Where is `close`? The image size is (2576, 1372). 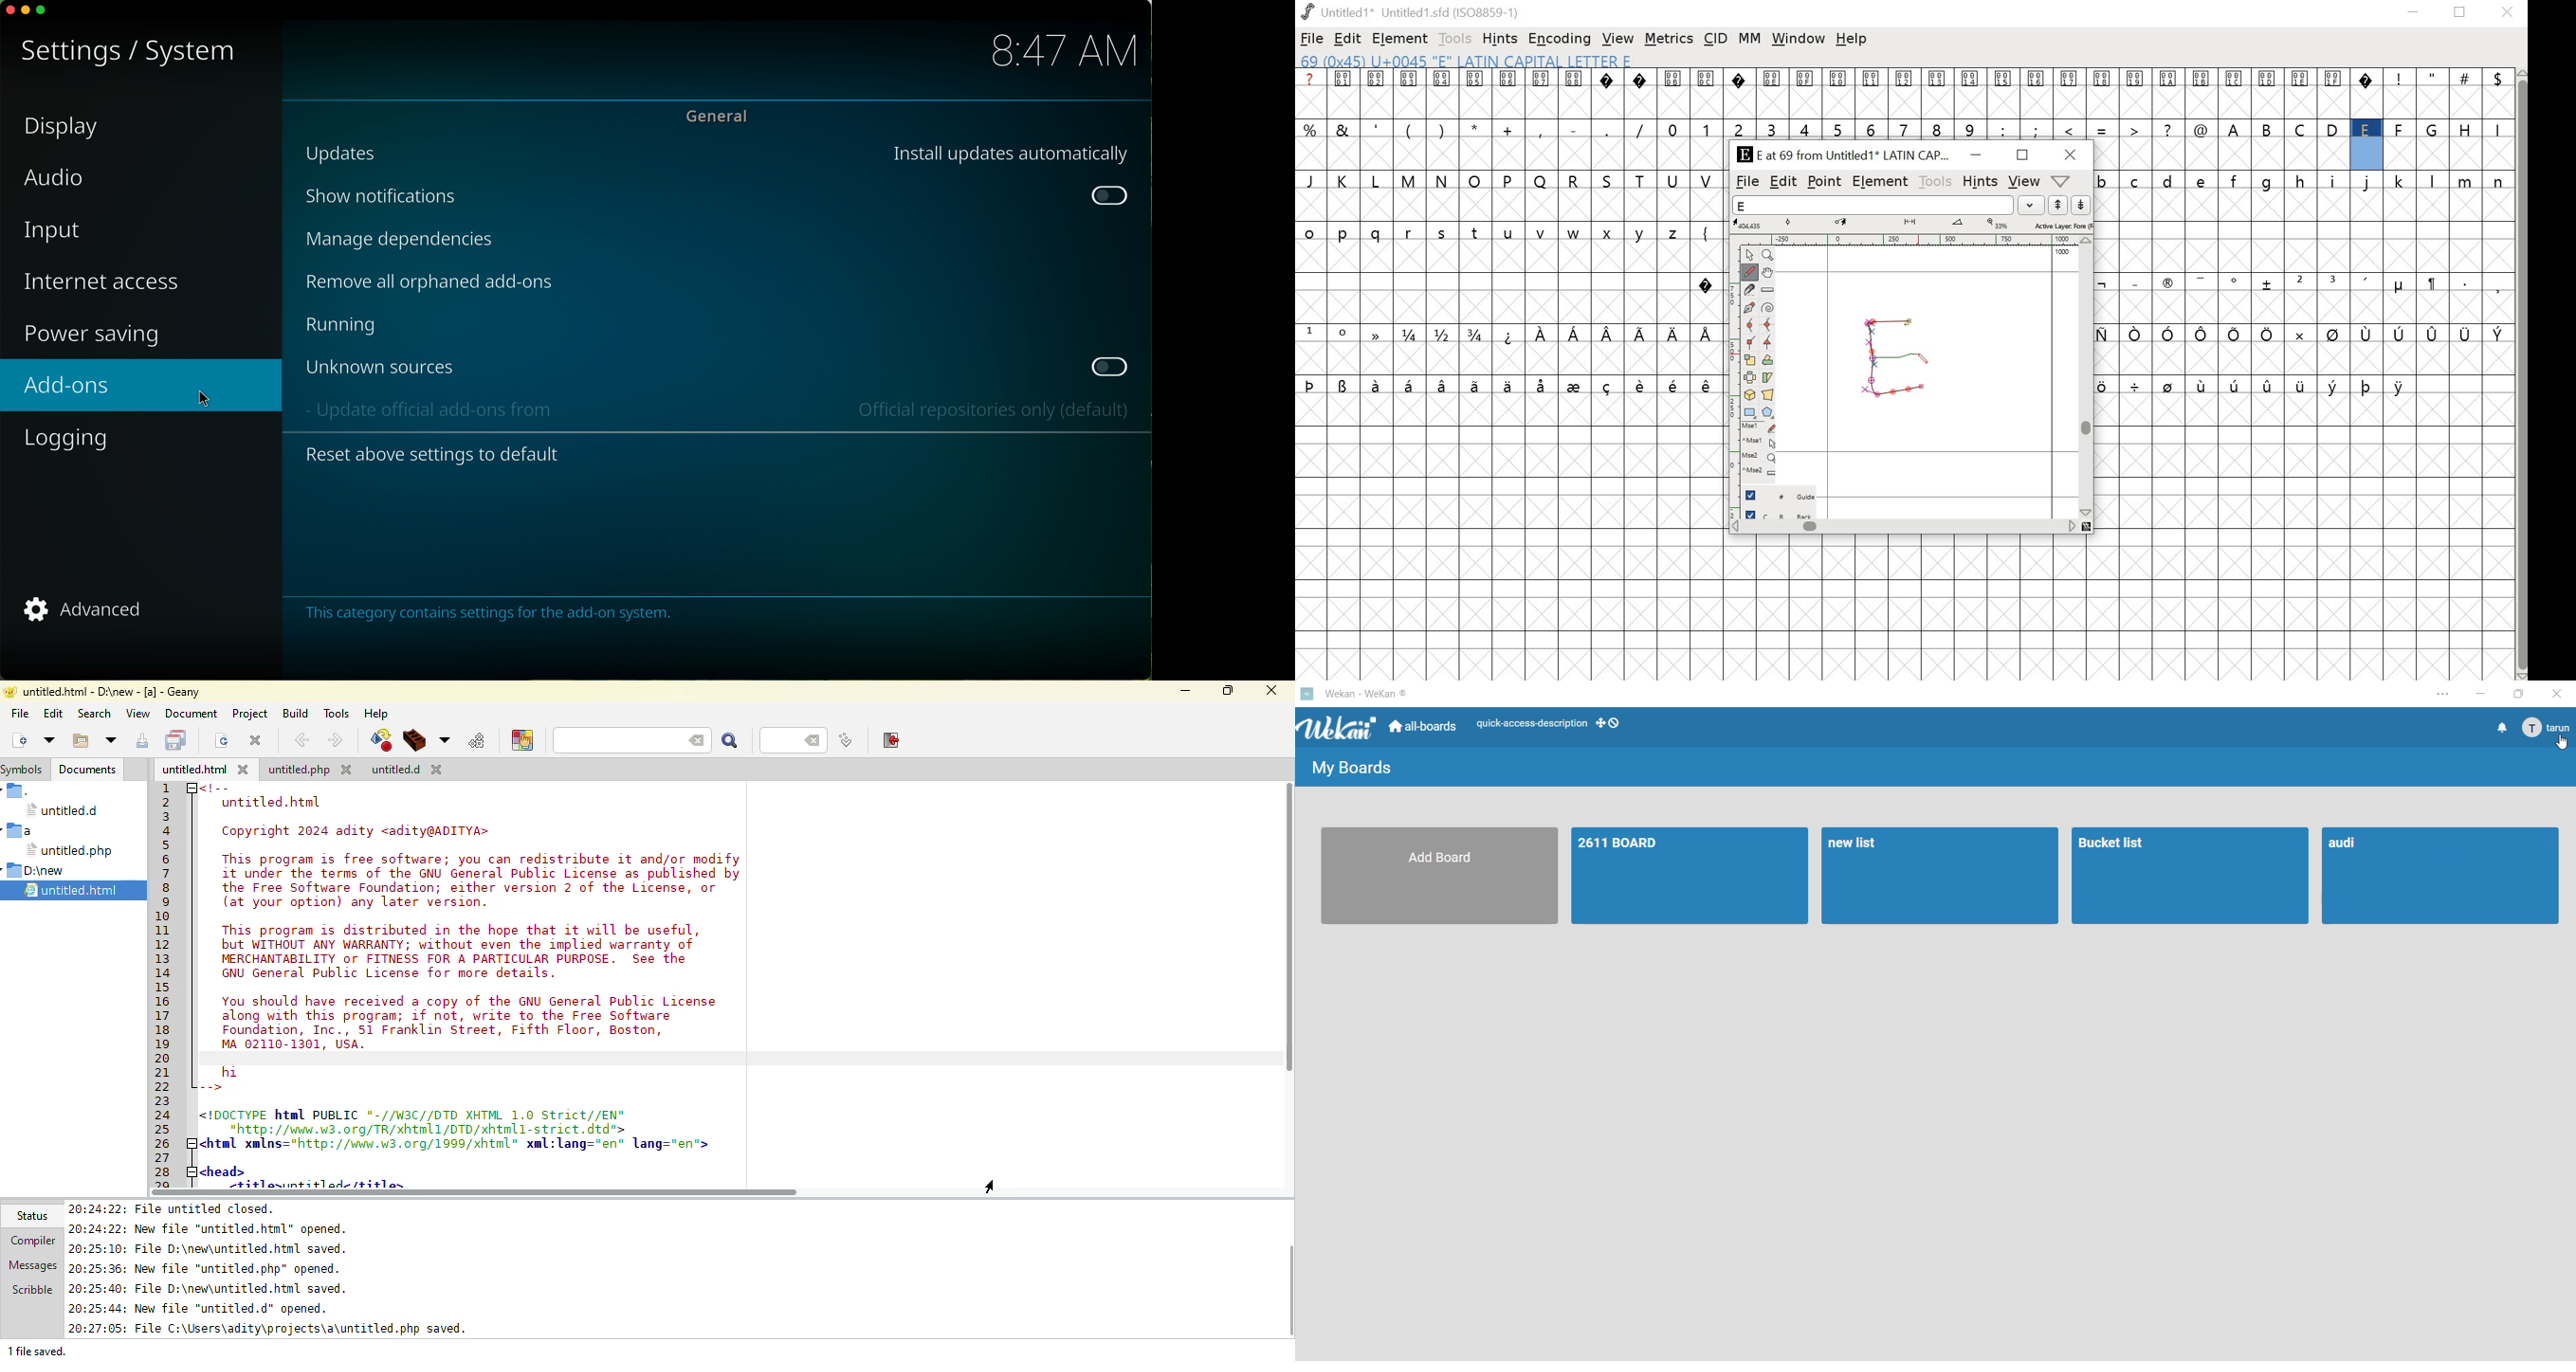 close is located at coordinates (8, 10).